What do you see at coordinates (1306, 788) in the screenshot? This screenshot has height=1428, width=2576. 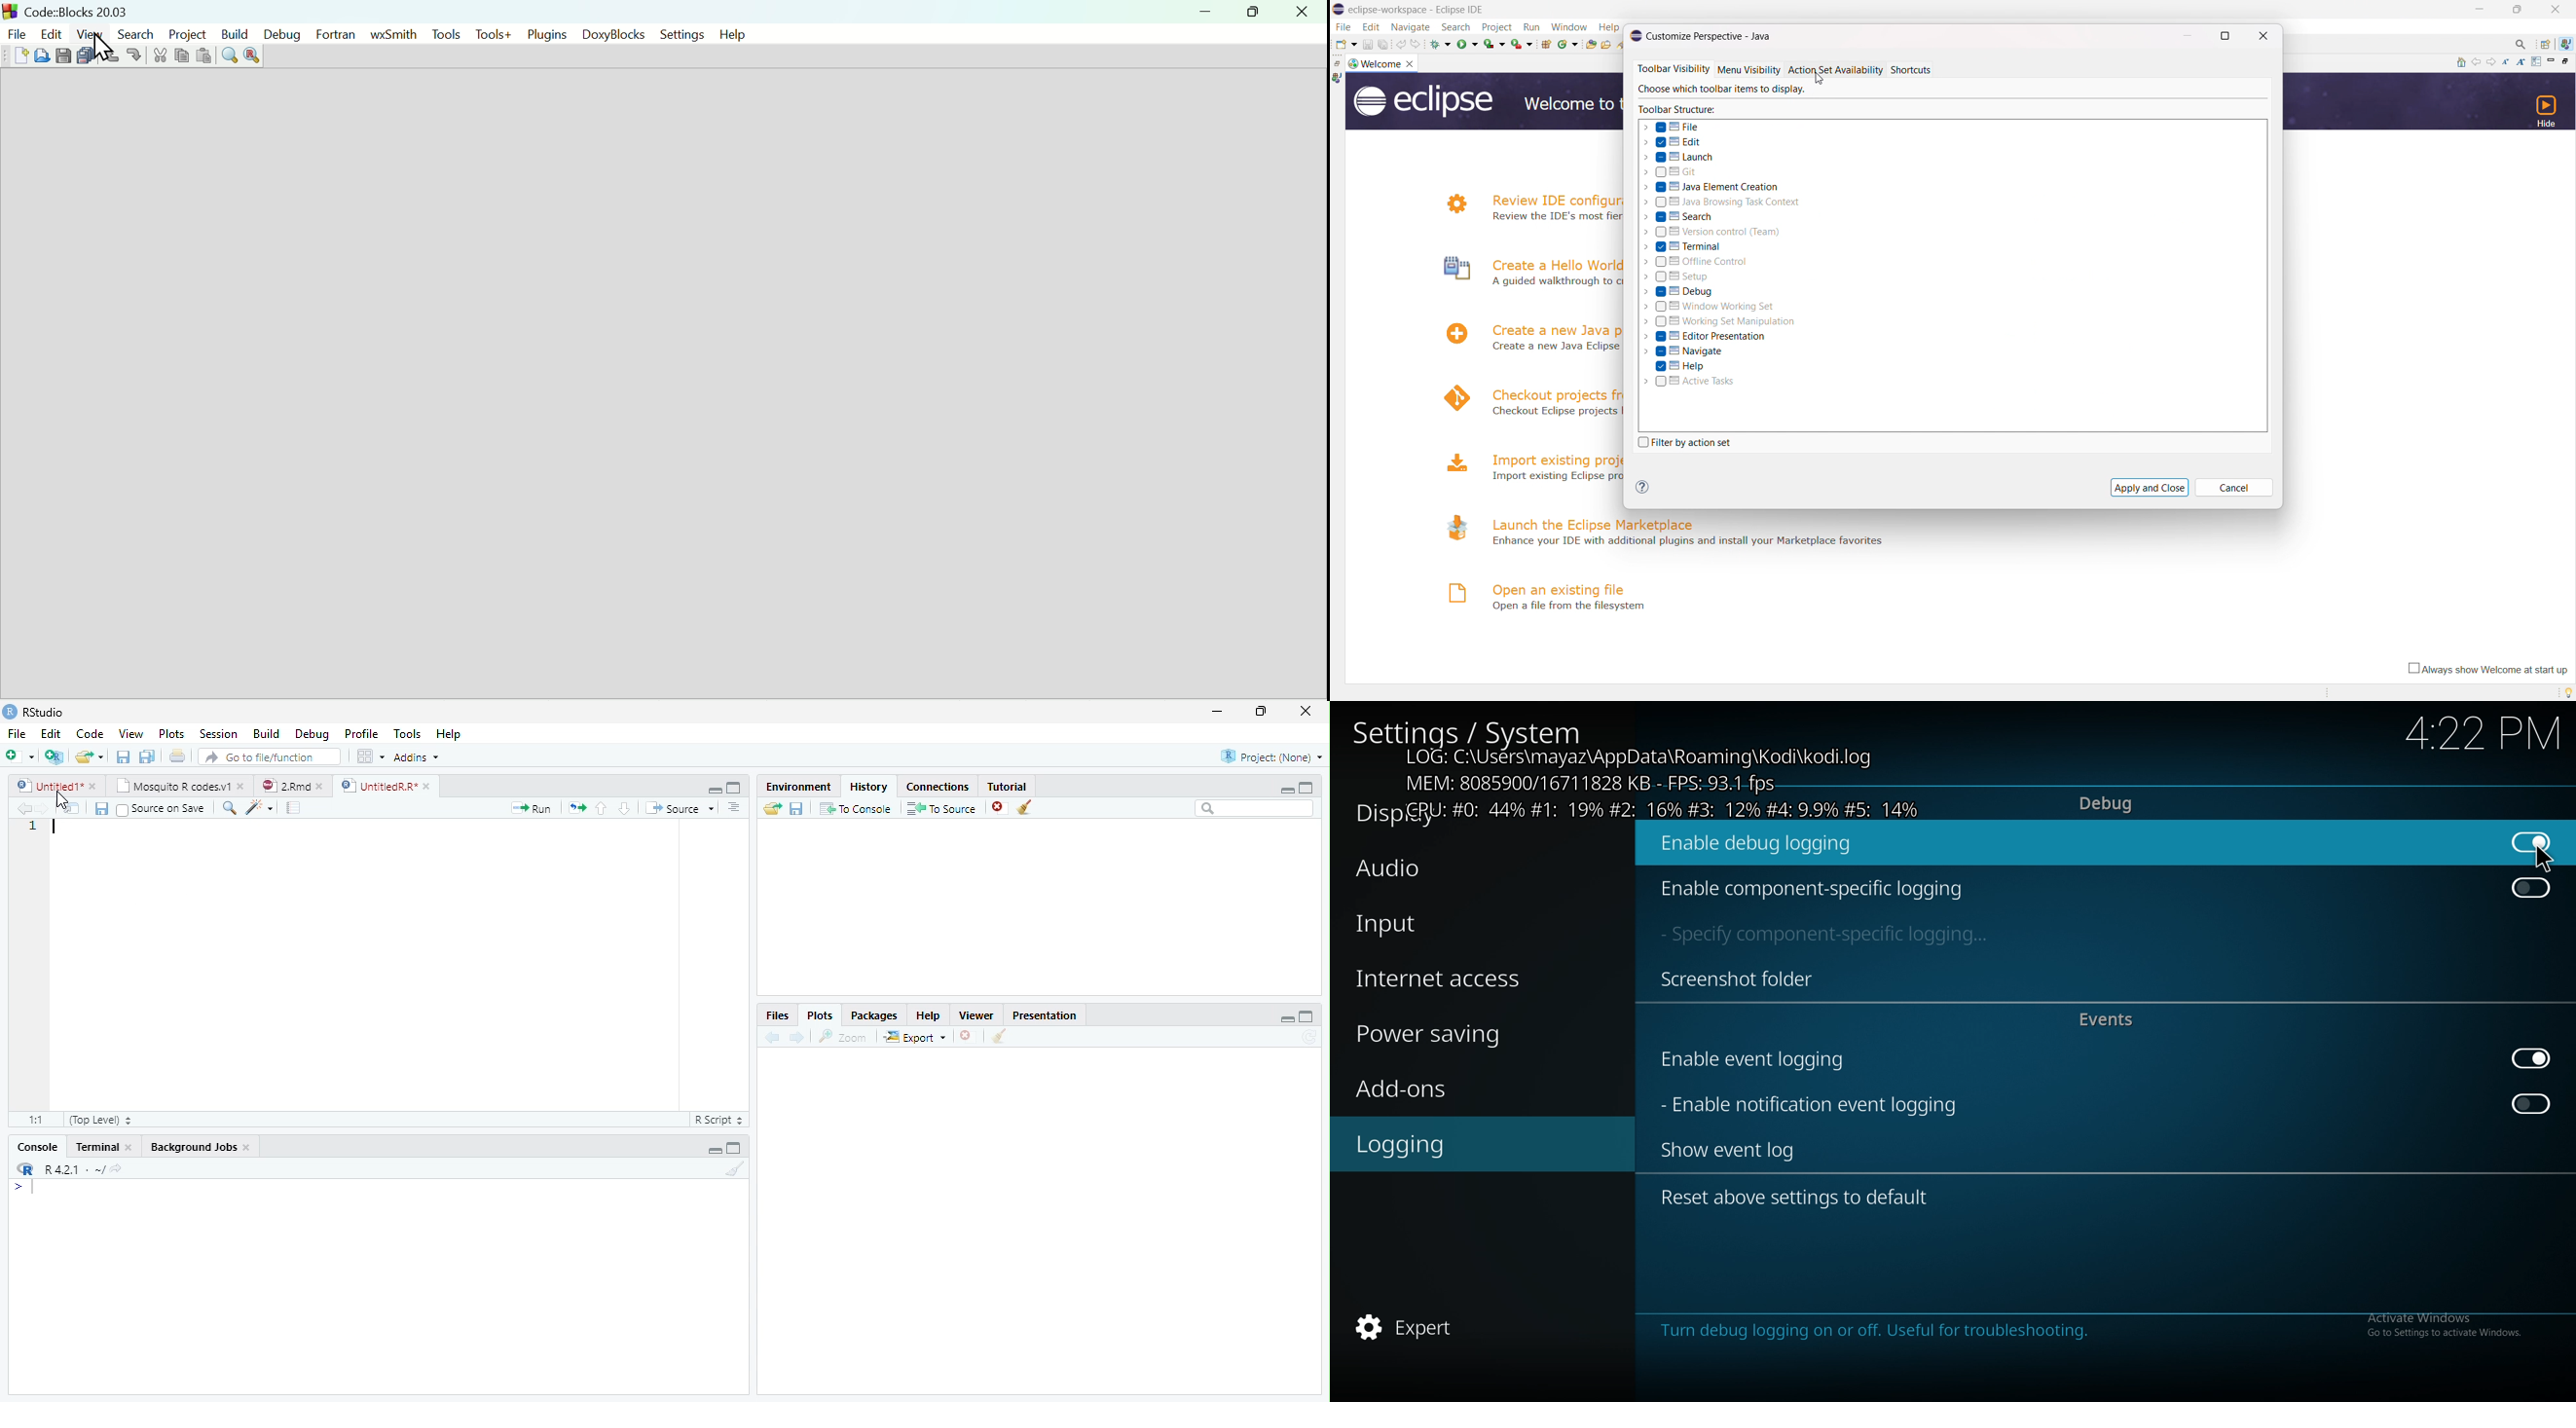 I see `Maximize` at bounding box center [1306, 788].